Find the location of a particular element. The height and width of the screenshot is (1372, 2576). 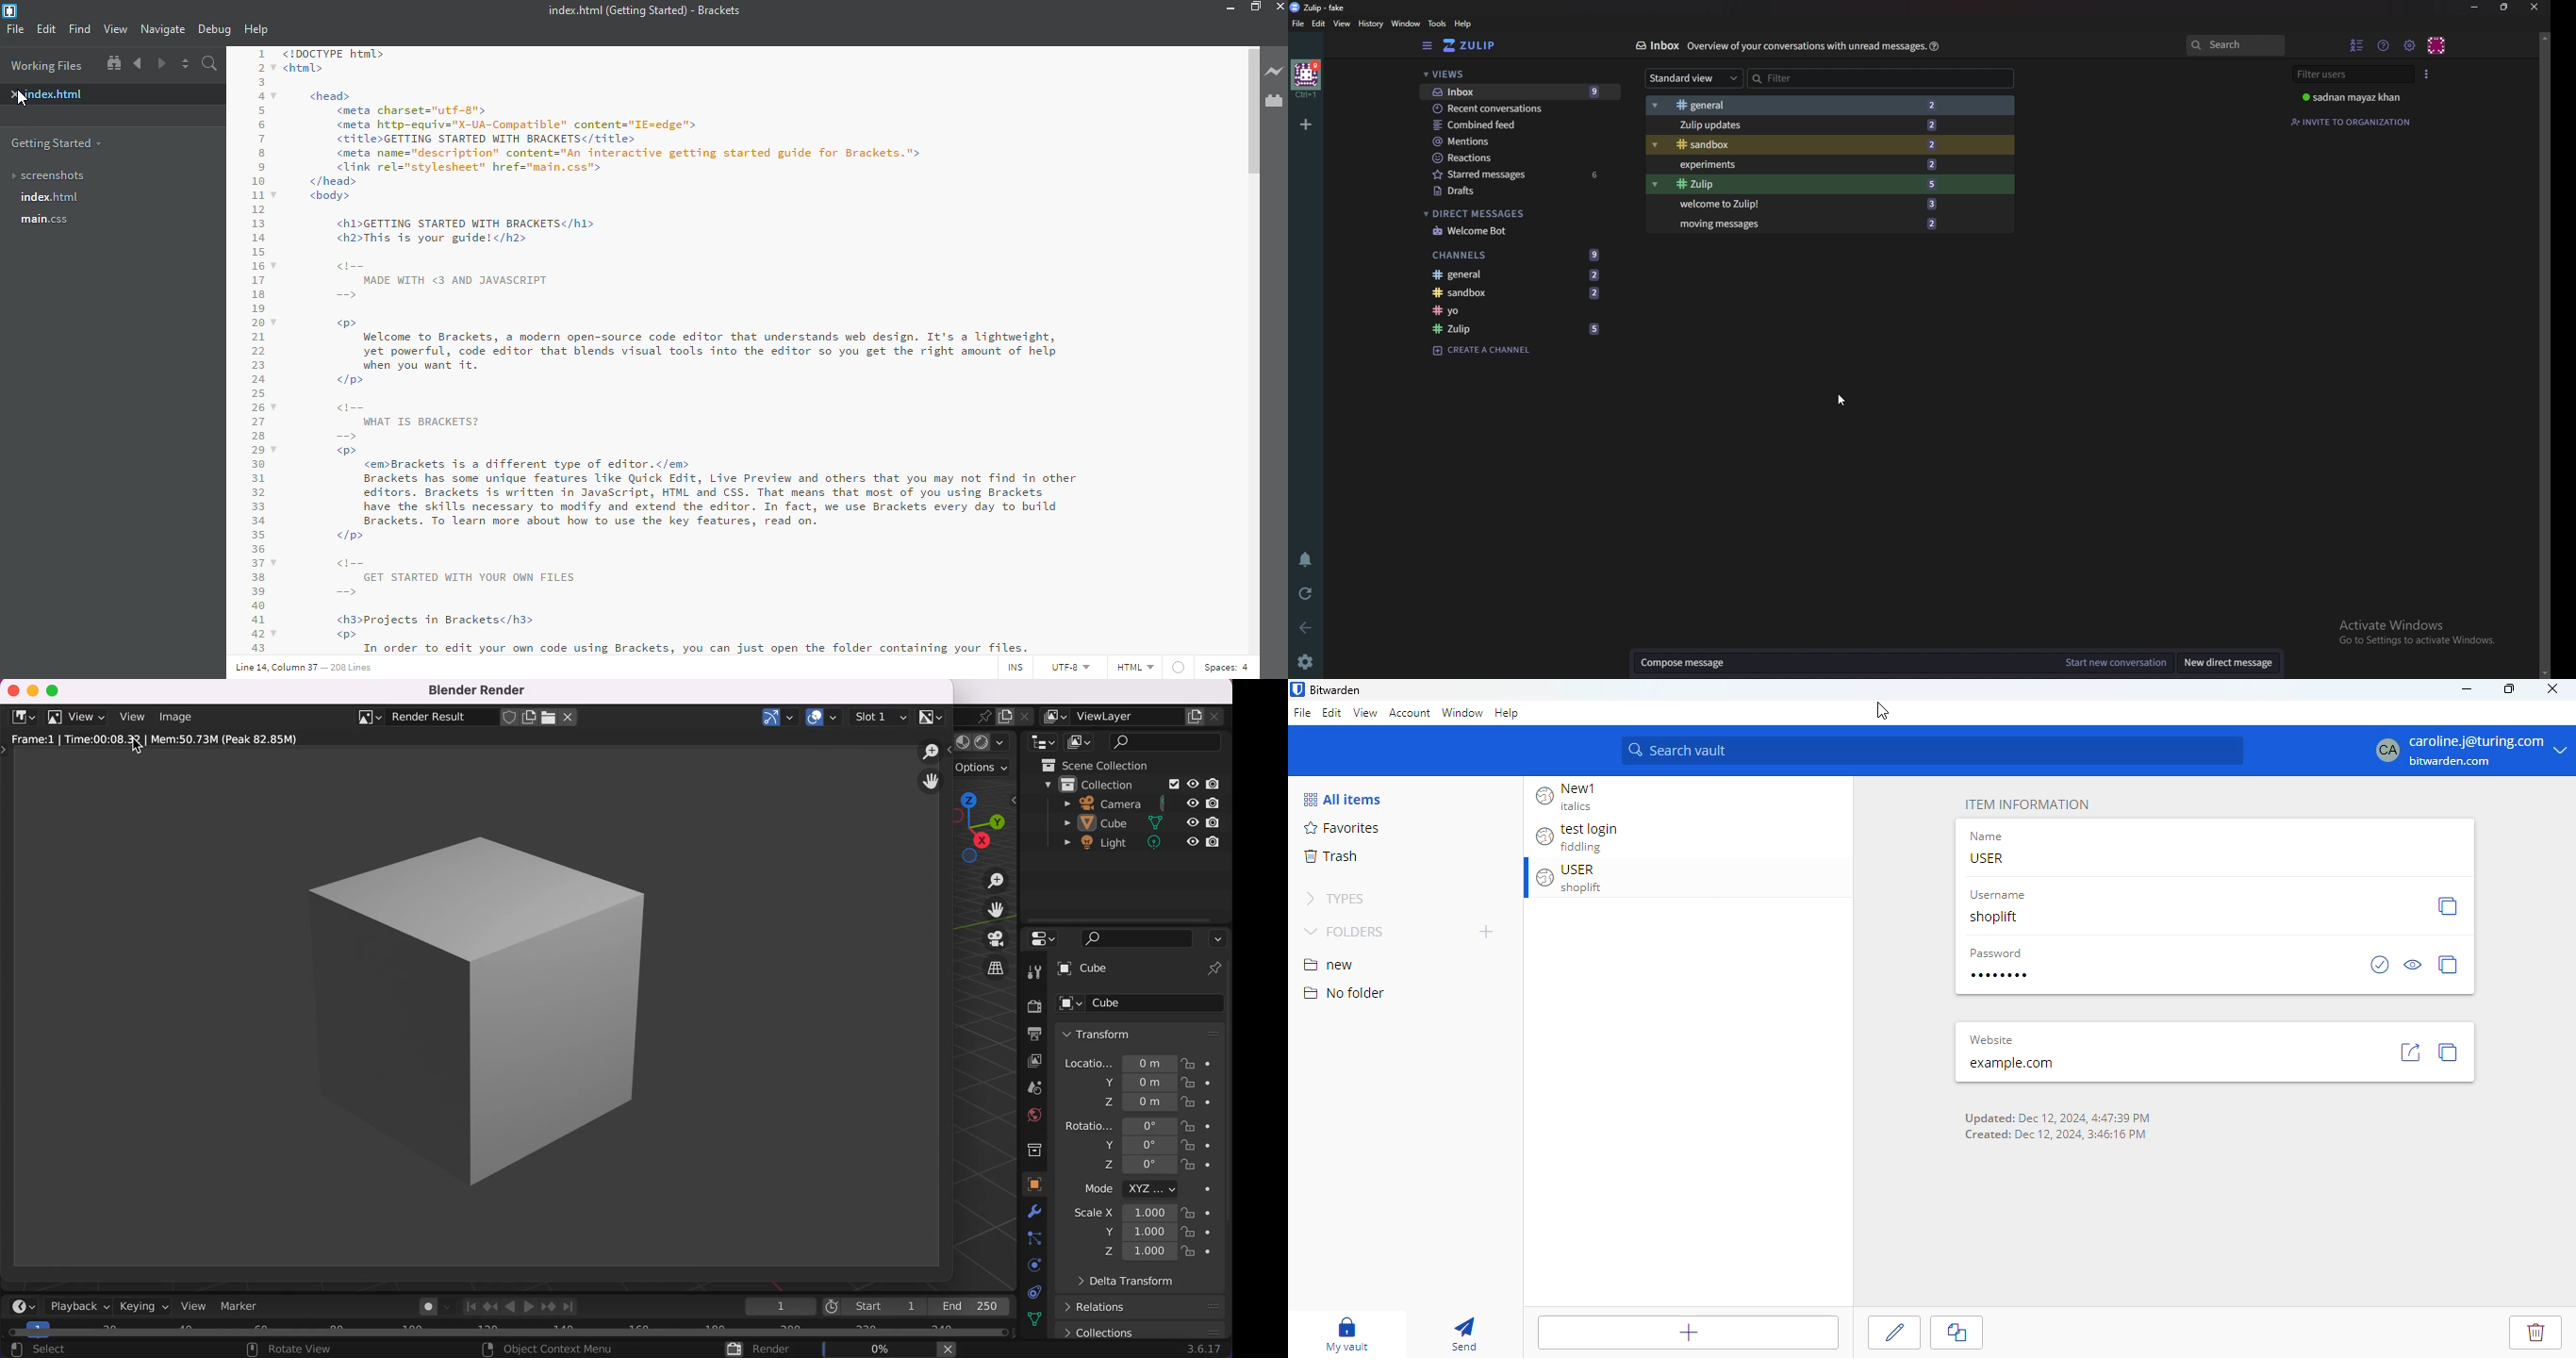

frame: 1 is located at coordinates (164, 739).